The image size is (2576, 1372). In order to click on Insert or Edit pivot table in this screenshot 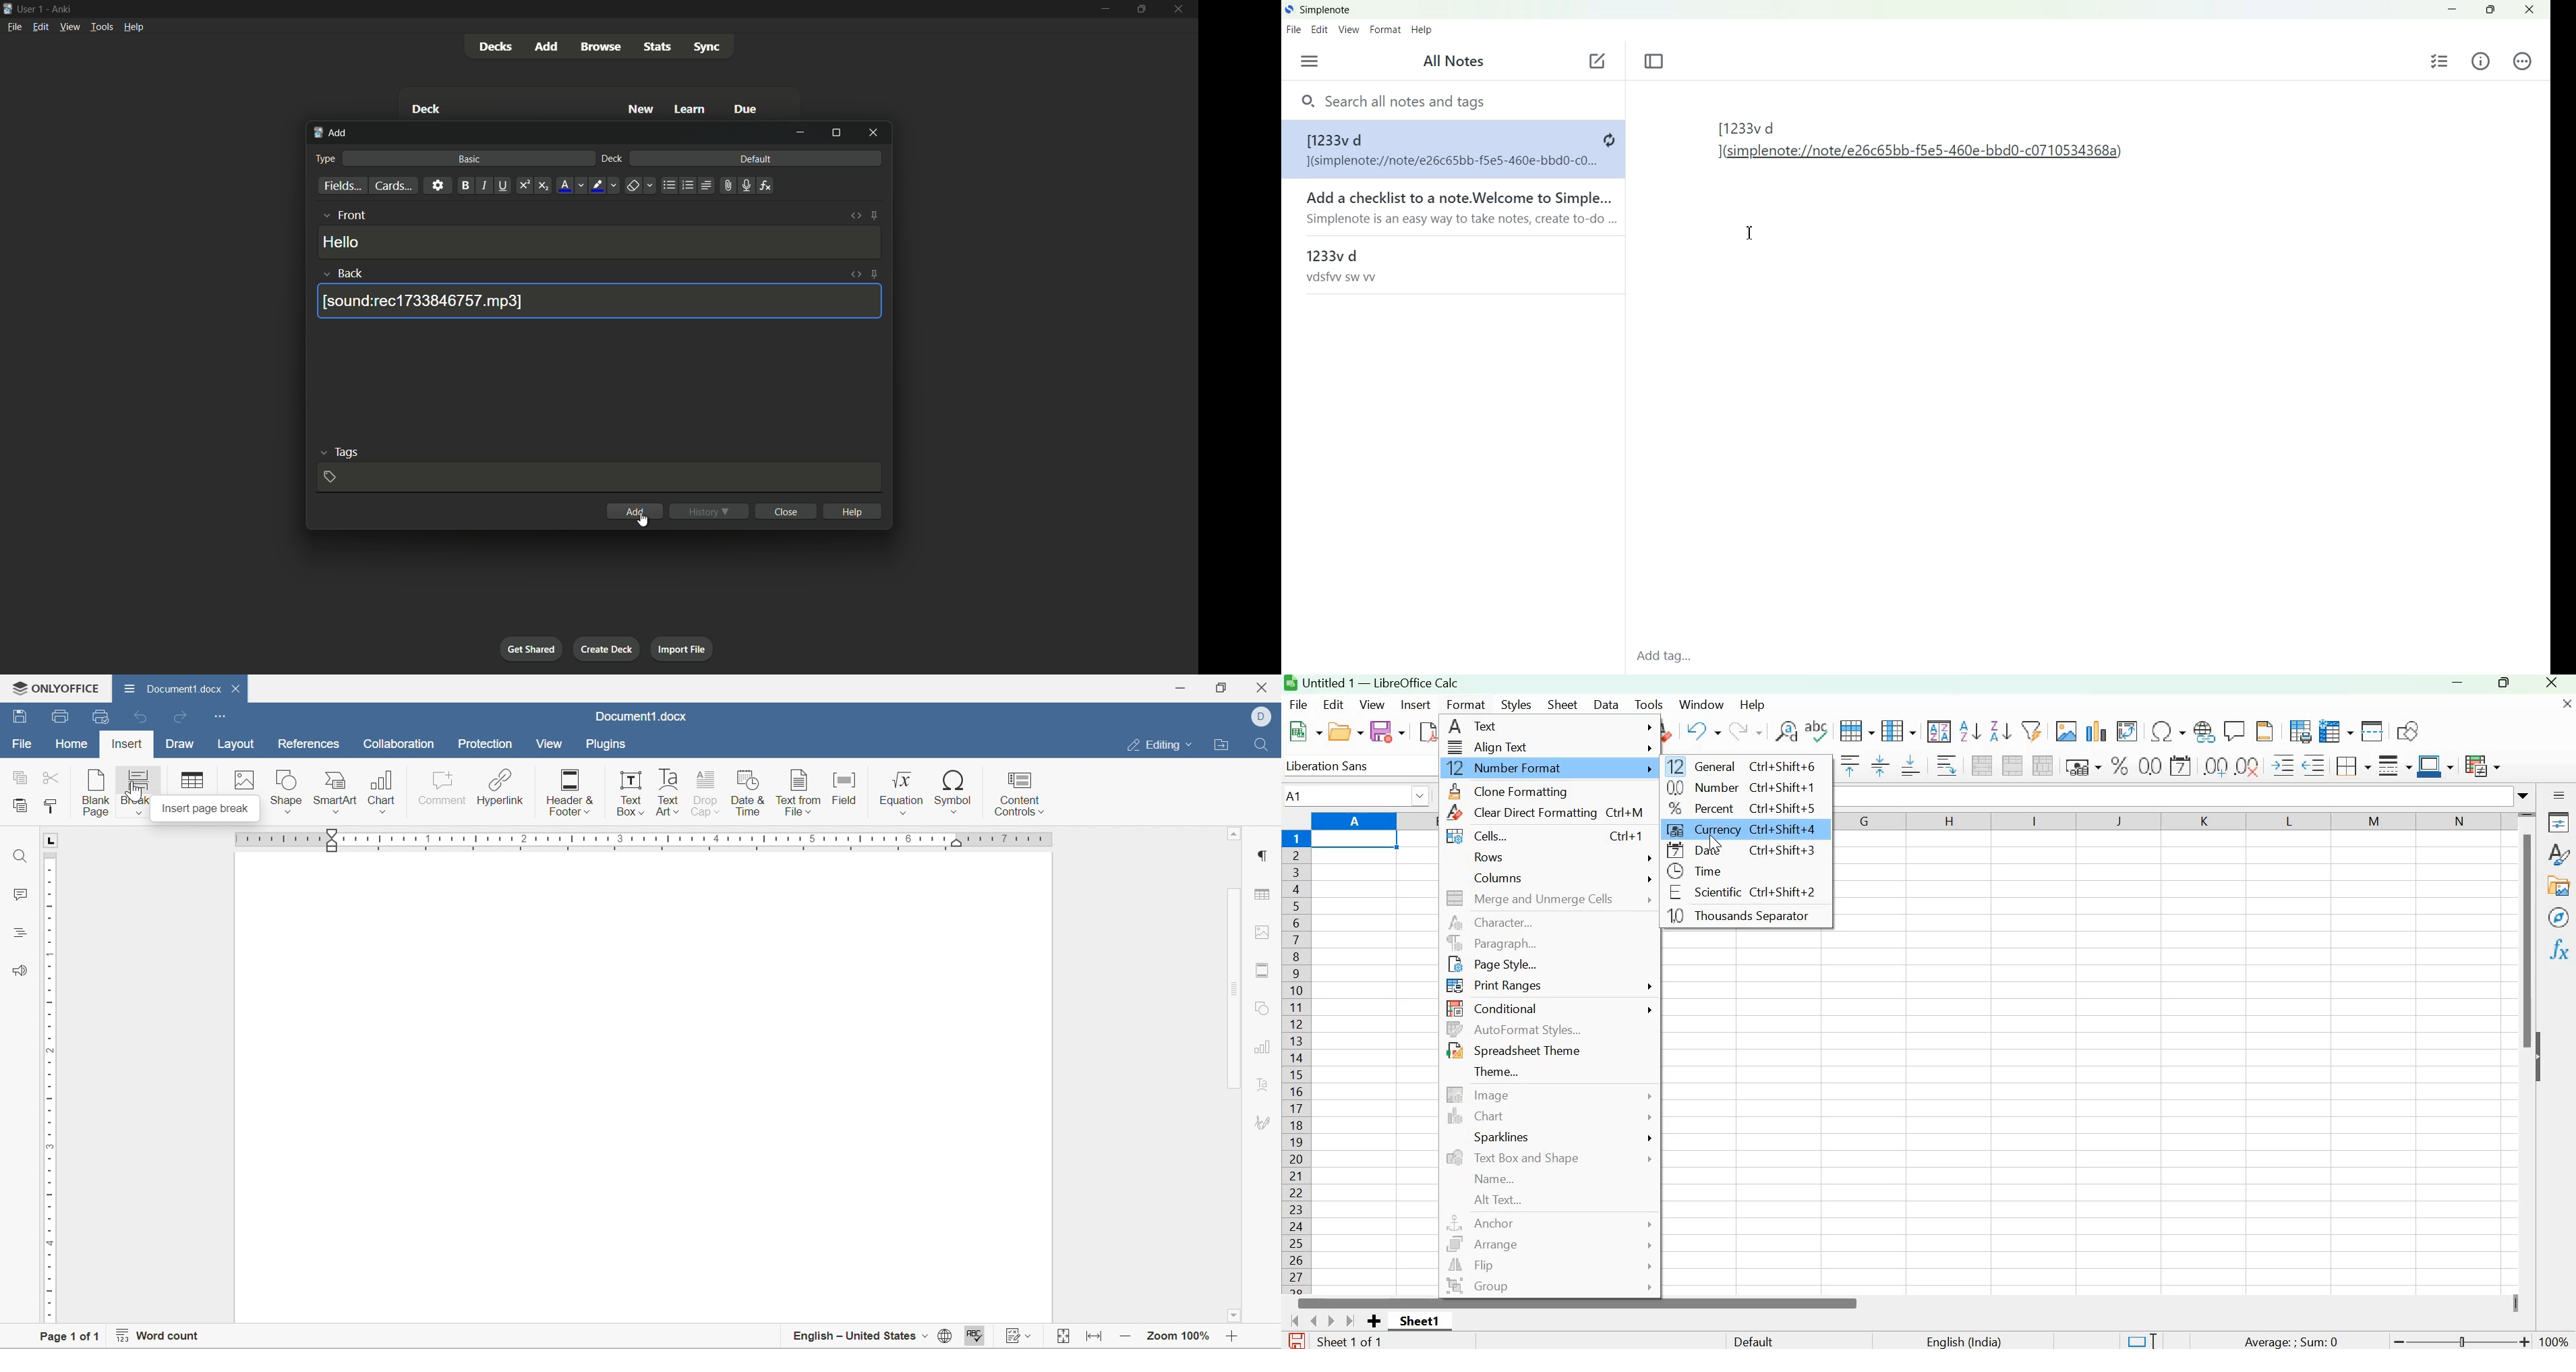, I will do `click(2126, 729)`.